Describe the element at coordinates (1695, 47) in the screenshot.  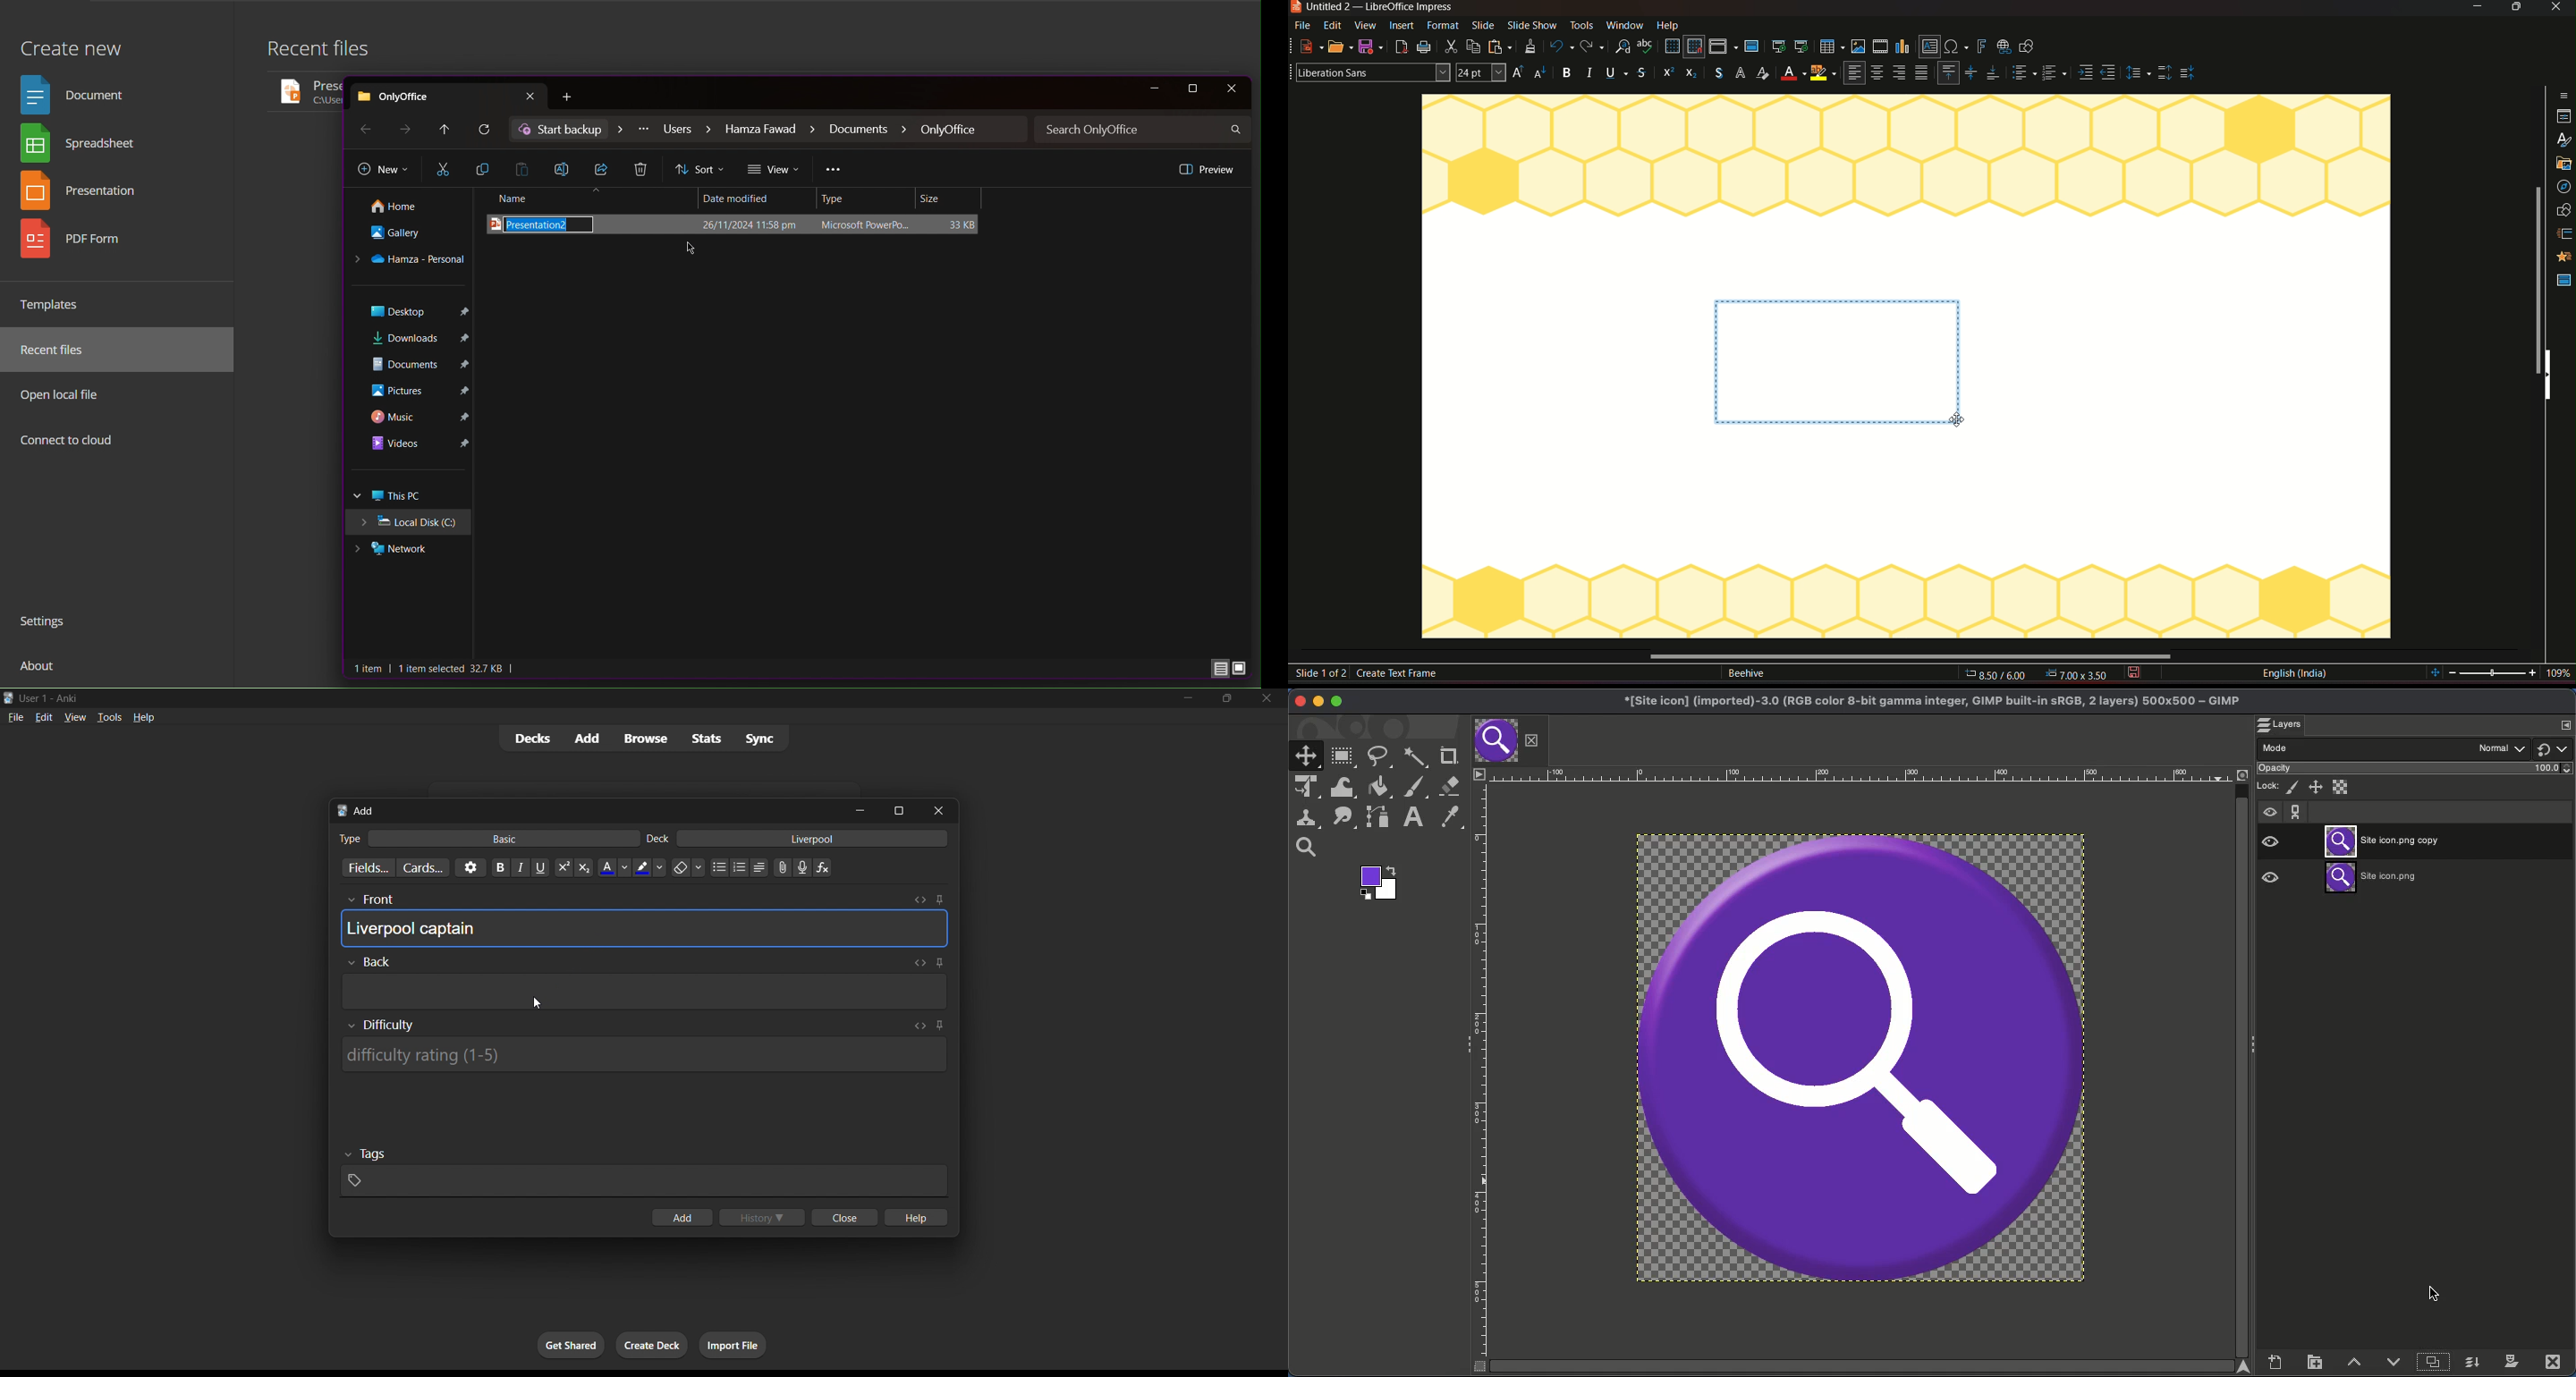
I see `snap to grid` at that location.